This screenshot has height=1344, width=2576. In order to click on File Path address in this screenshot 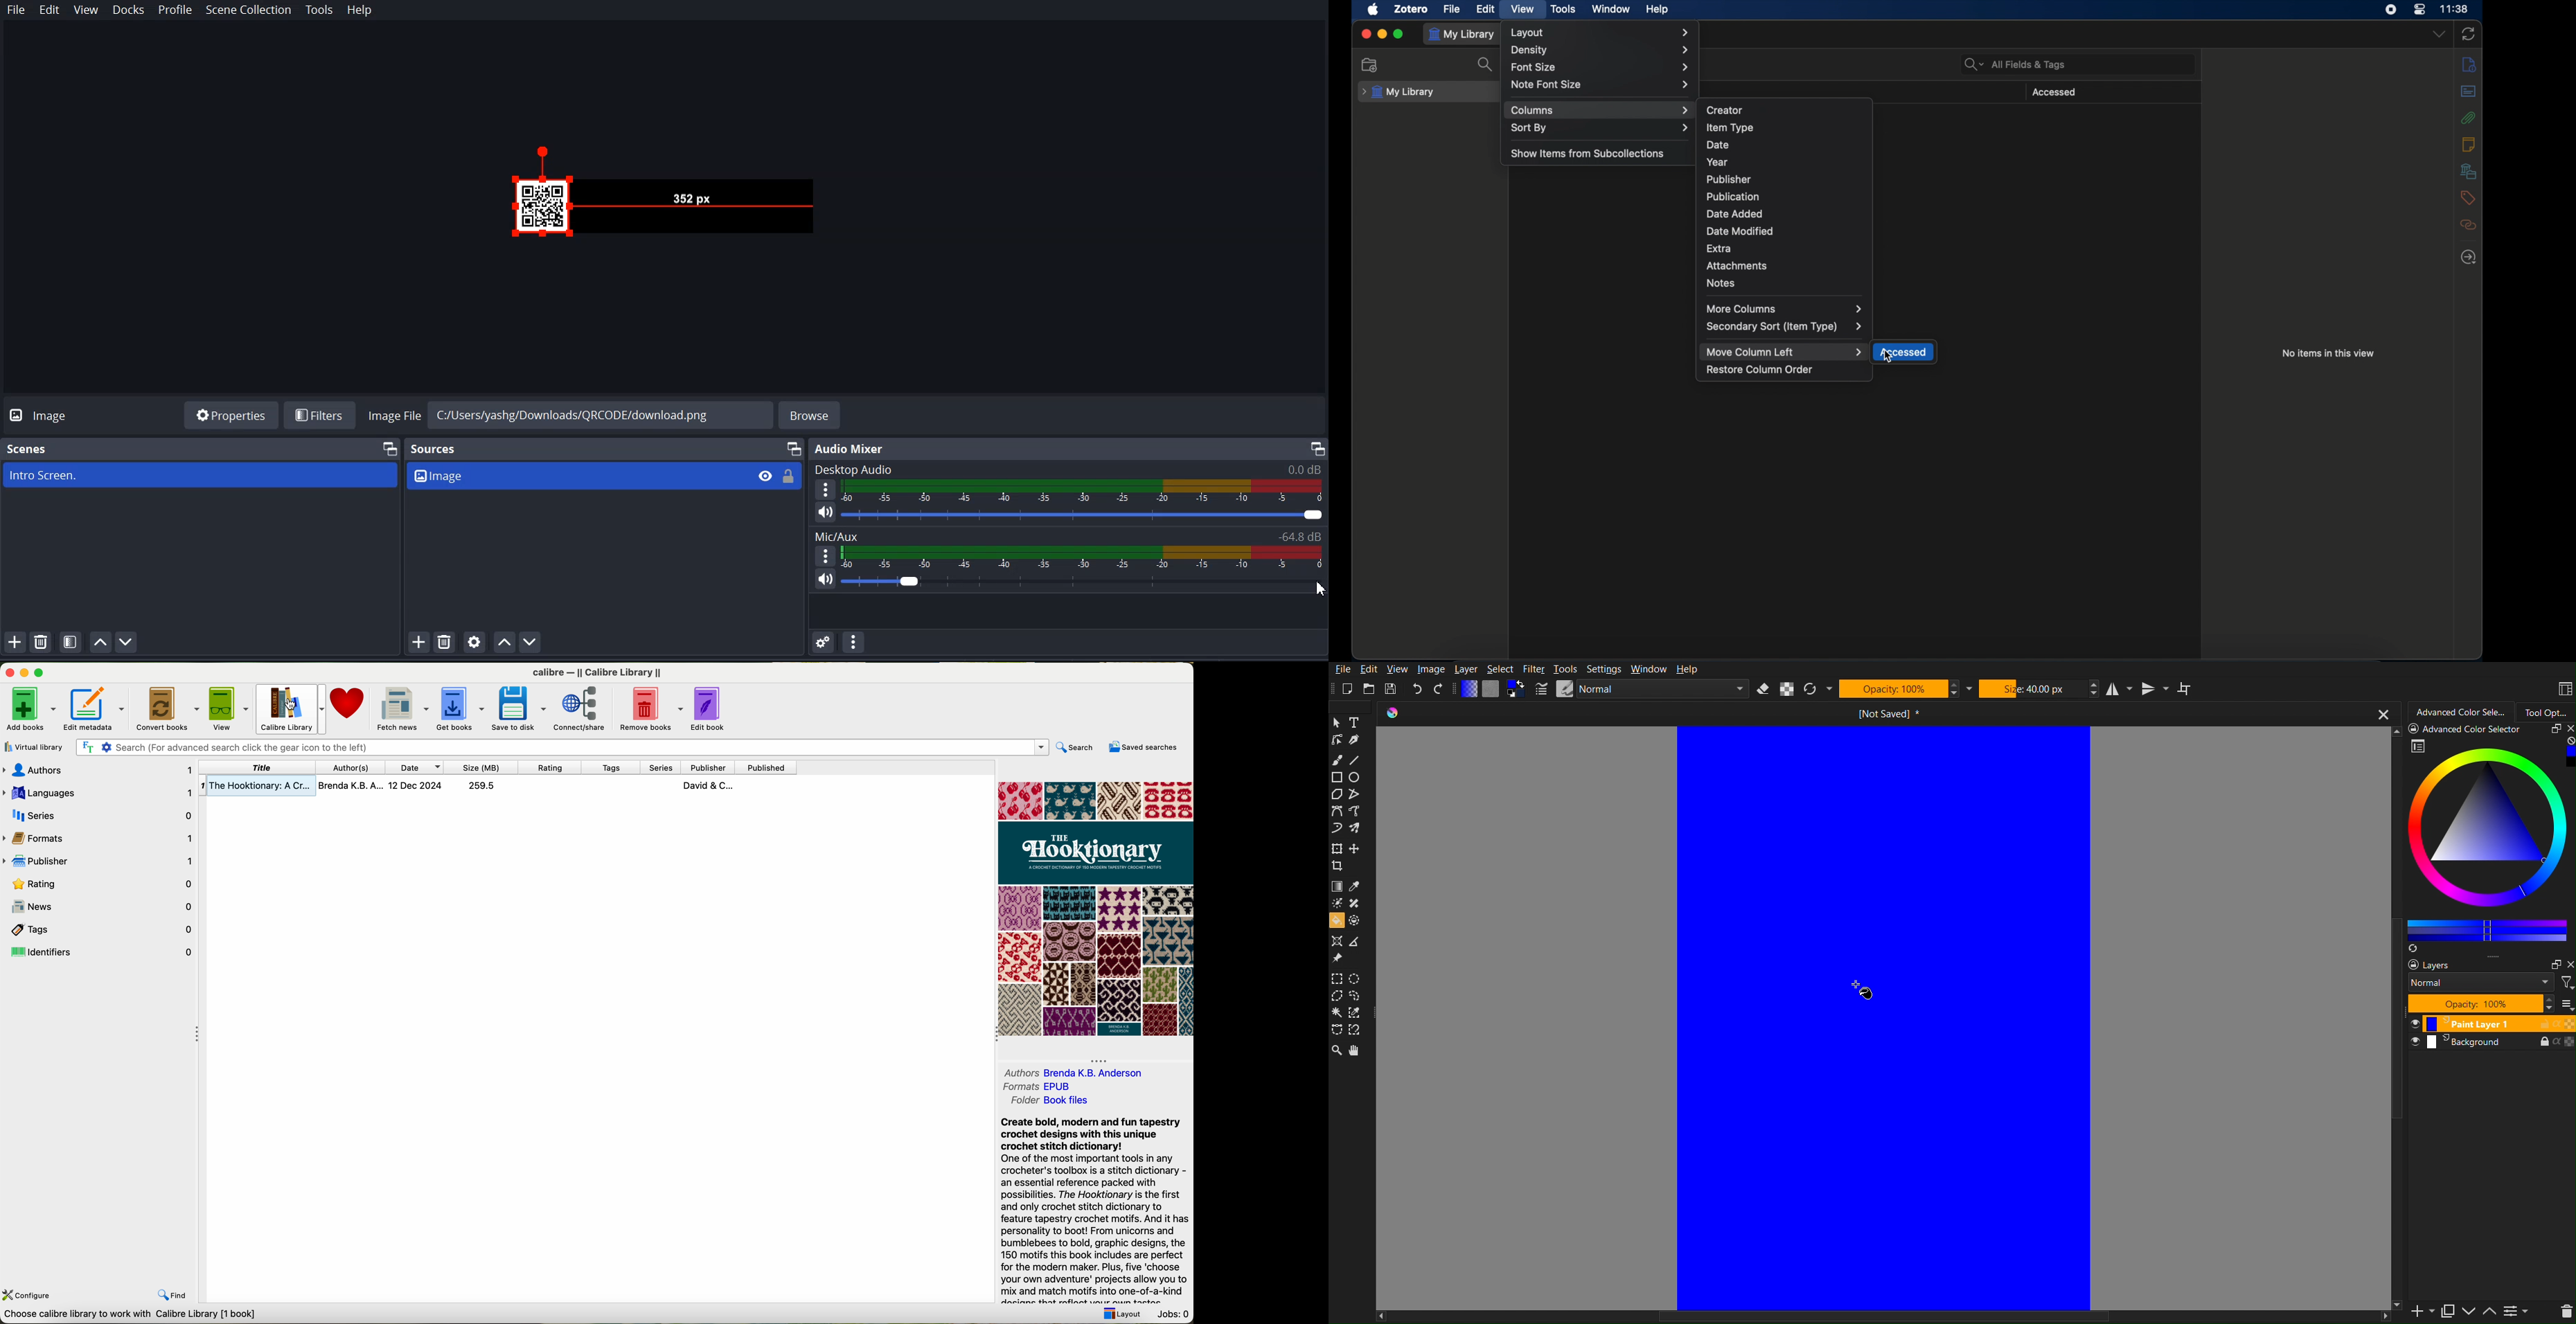, I will do `click(569, 414)`.